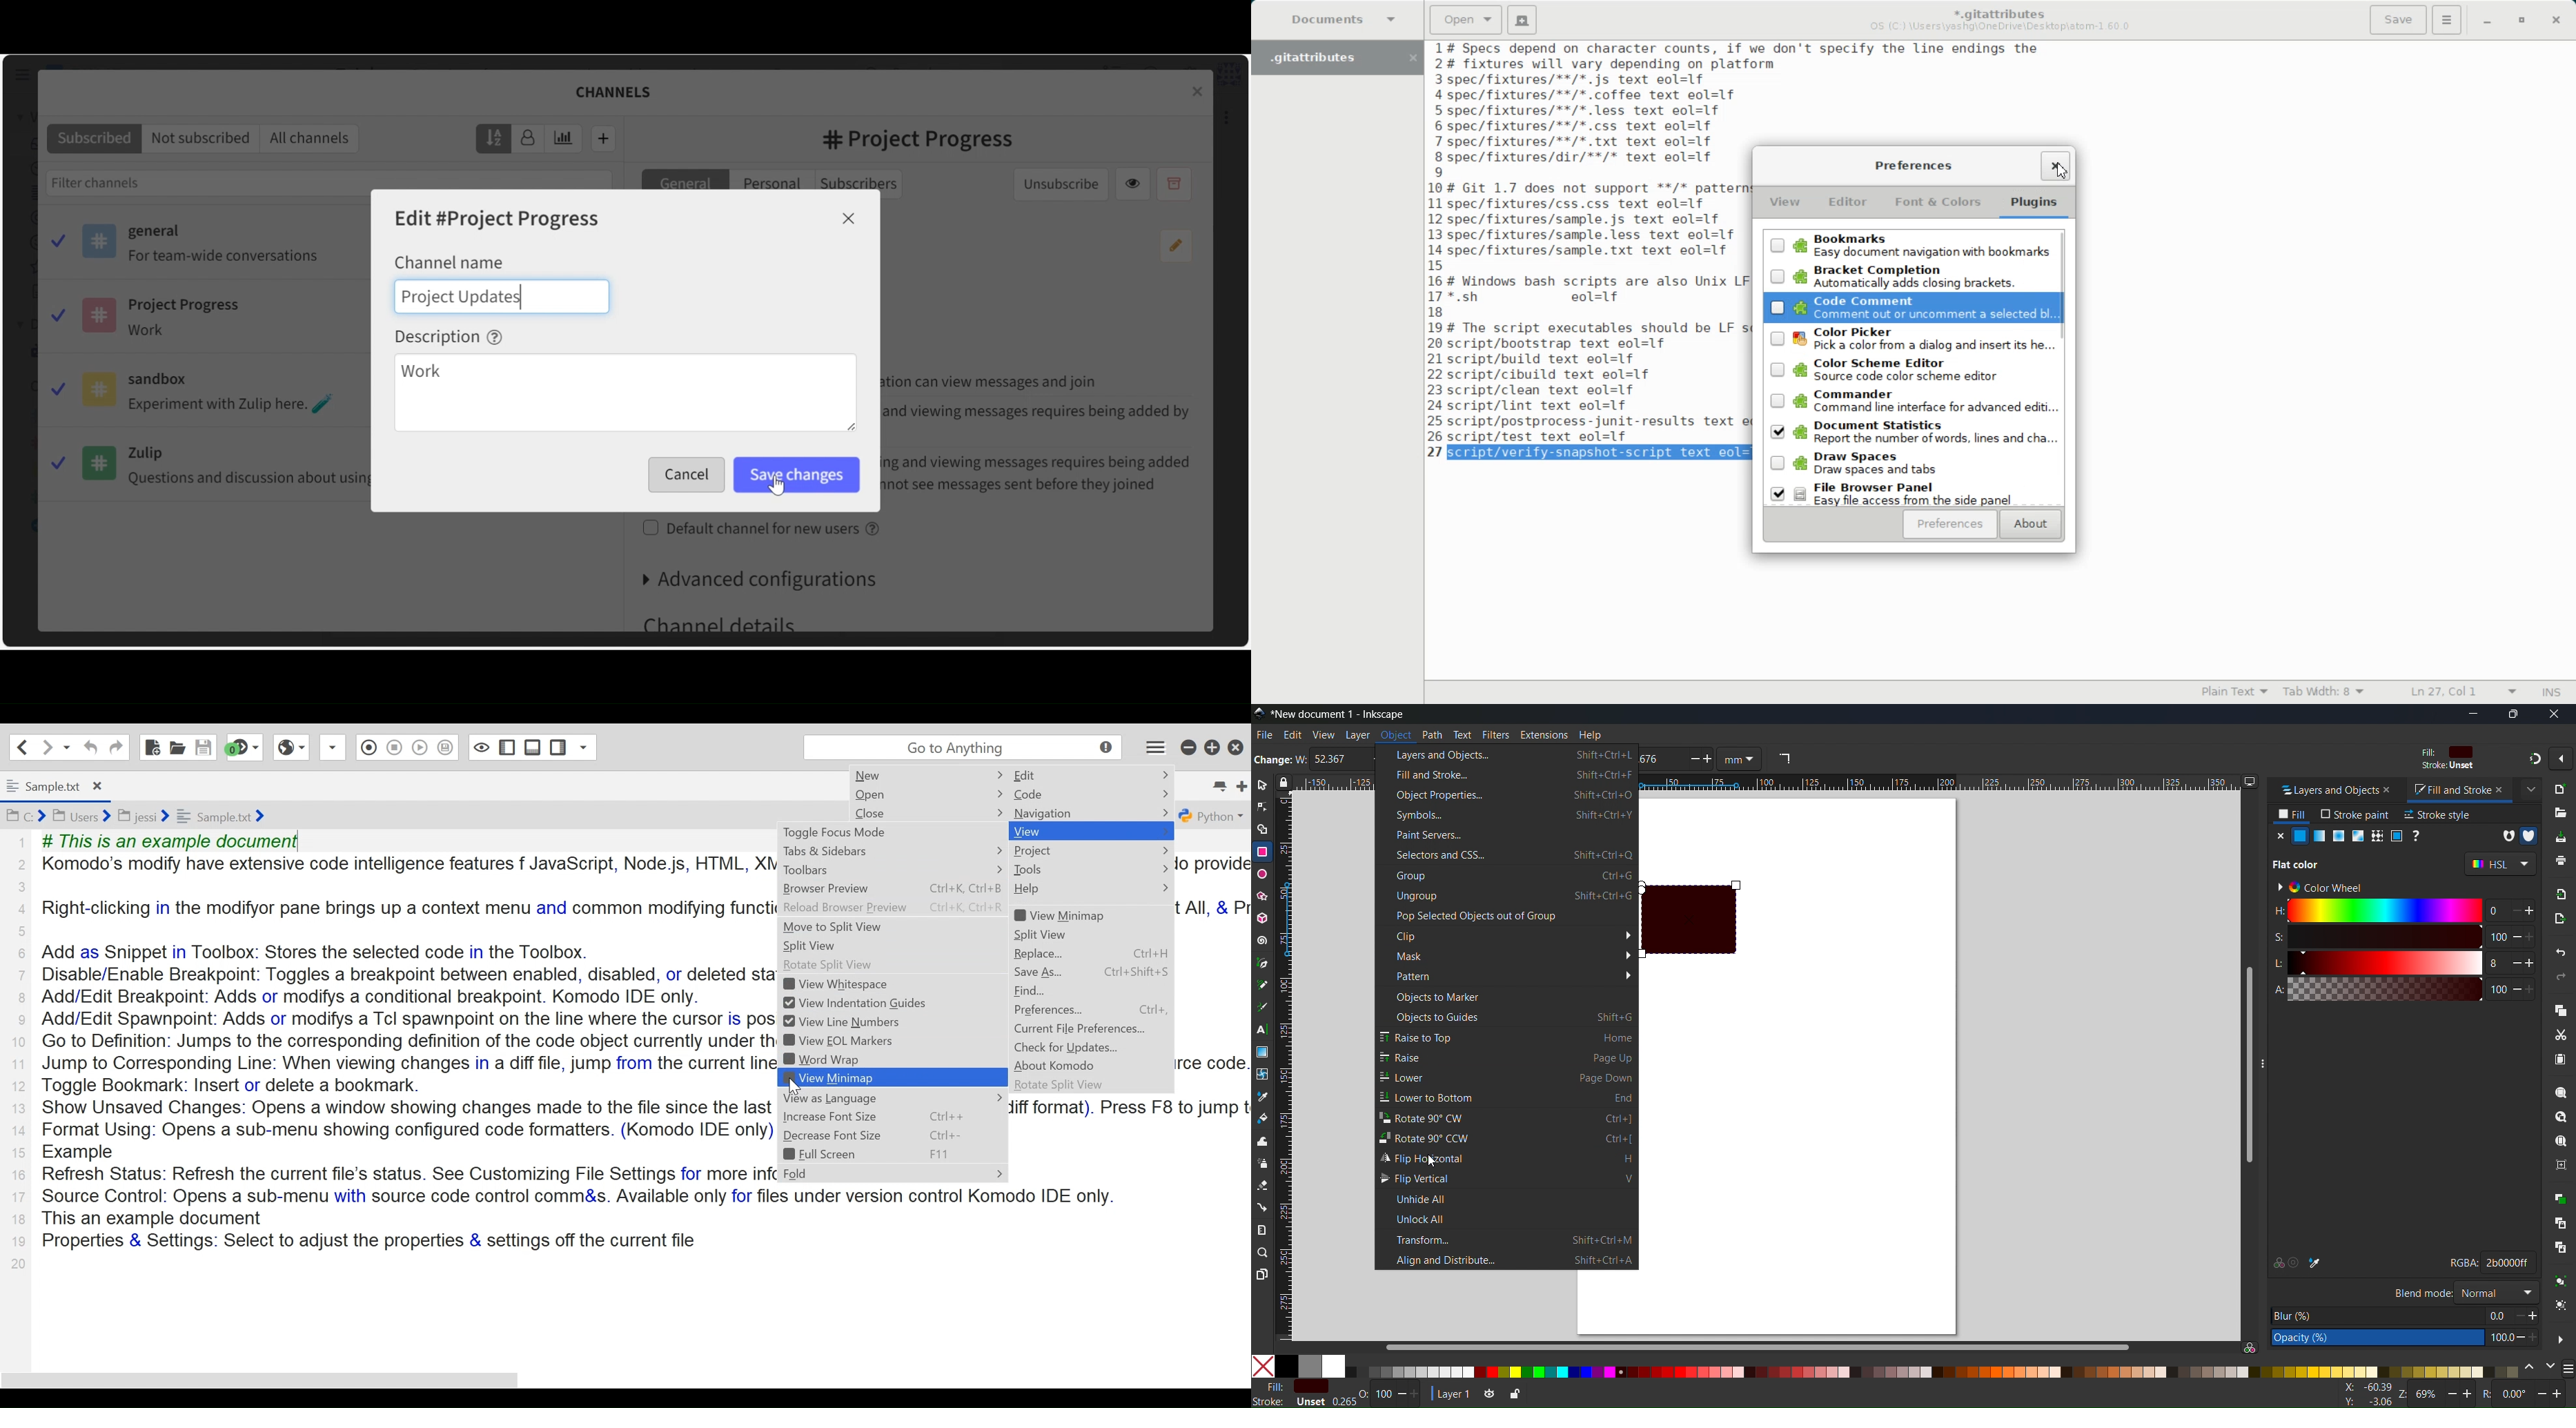 The height and width of the screenshot is (1428, 2576). What do you see at coordinates (1420, 1394) in the screenshot?
I see `Maximize opacity` at bounding box center [1420, 1394].